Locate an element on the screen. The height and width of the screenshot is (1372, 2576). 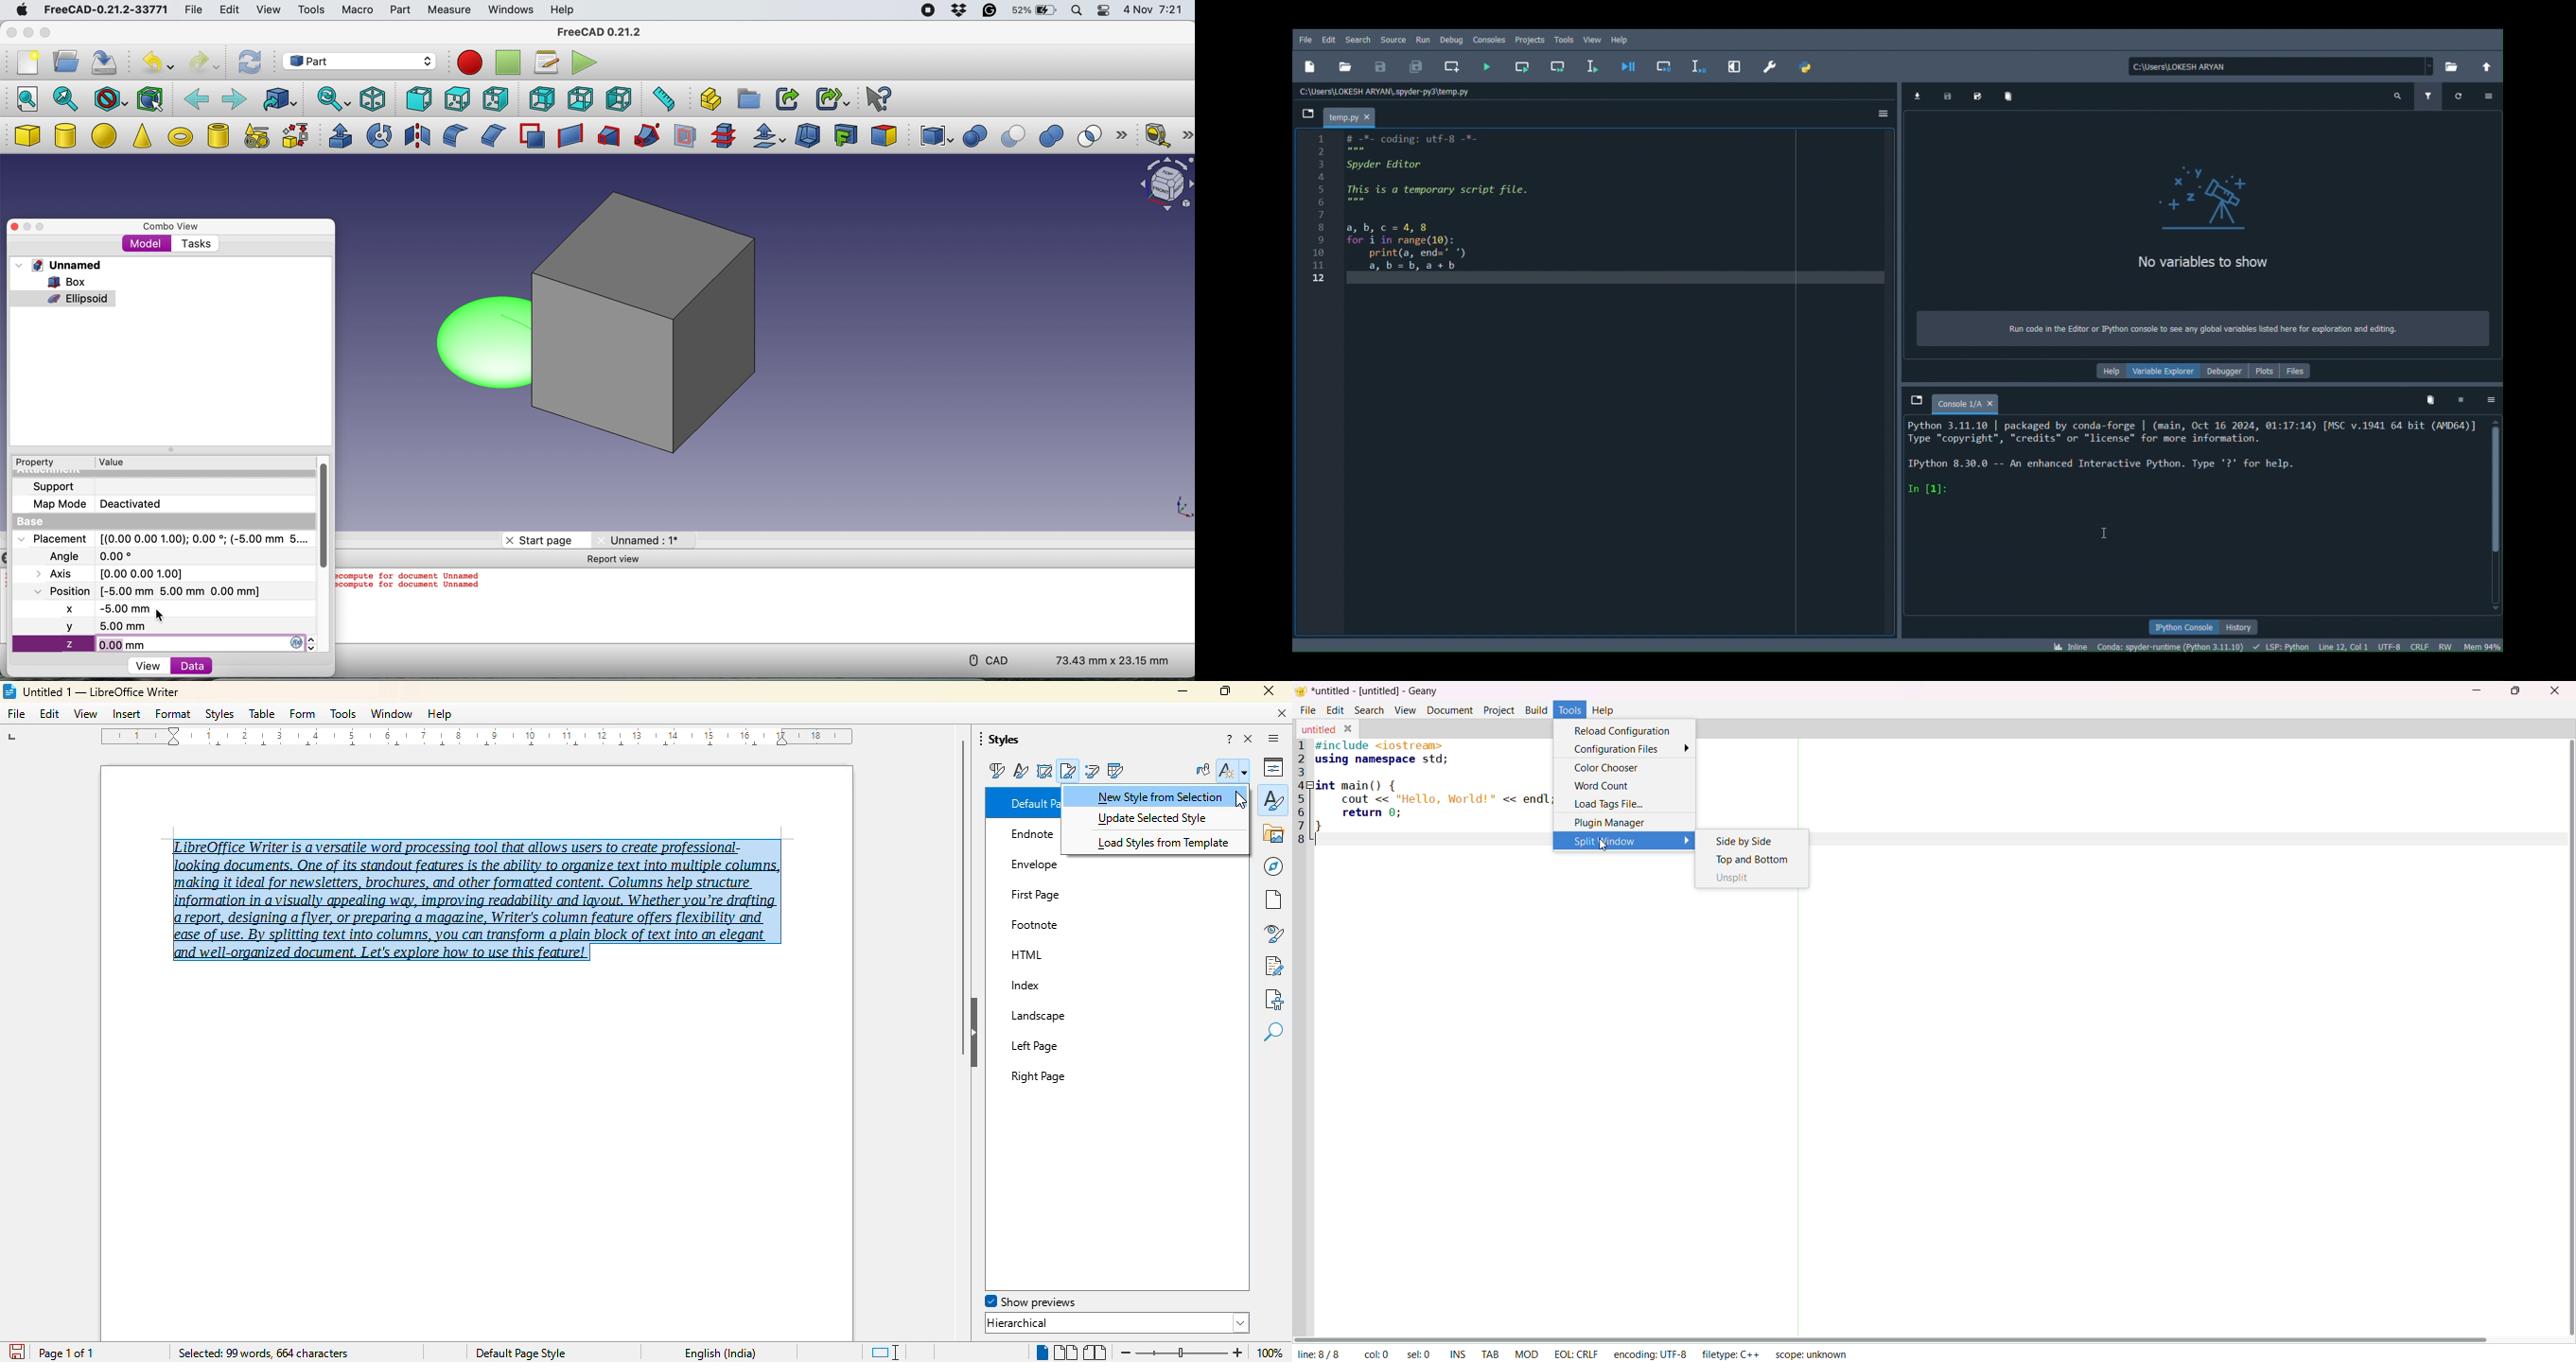
file is located at coordinates (194, 10).